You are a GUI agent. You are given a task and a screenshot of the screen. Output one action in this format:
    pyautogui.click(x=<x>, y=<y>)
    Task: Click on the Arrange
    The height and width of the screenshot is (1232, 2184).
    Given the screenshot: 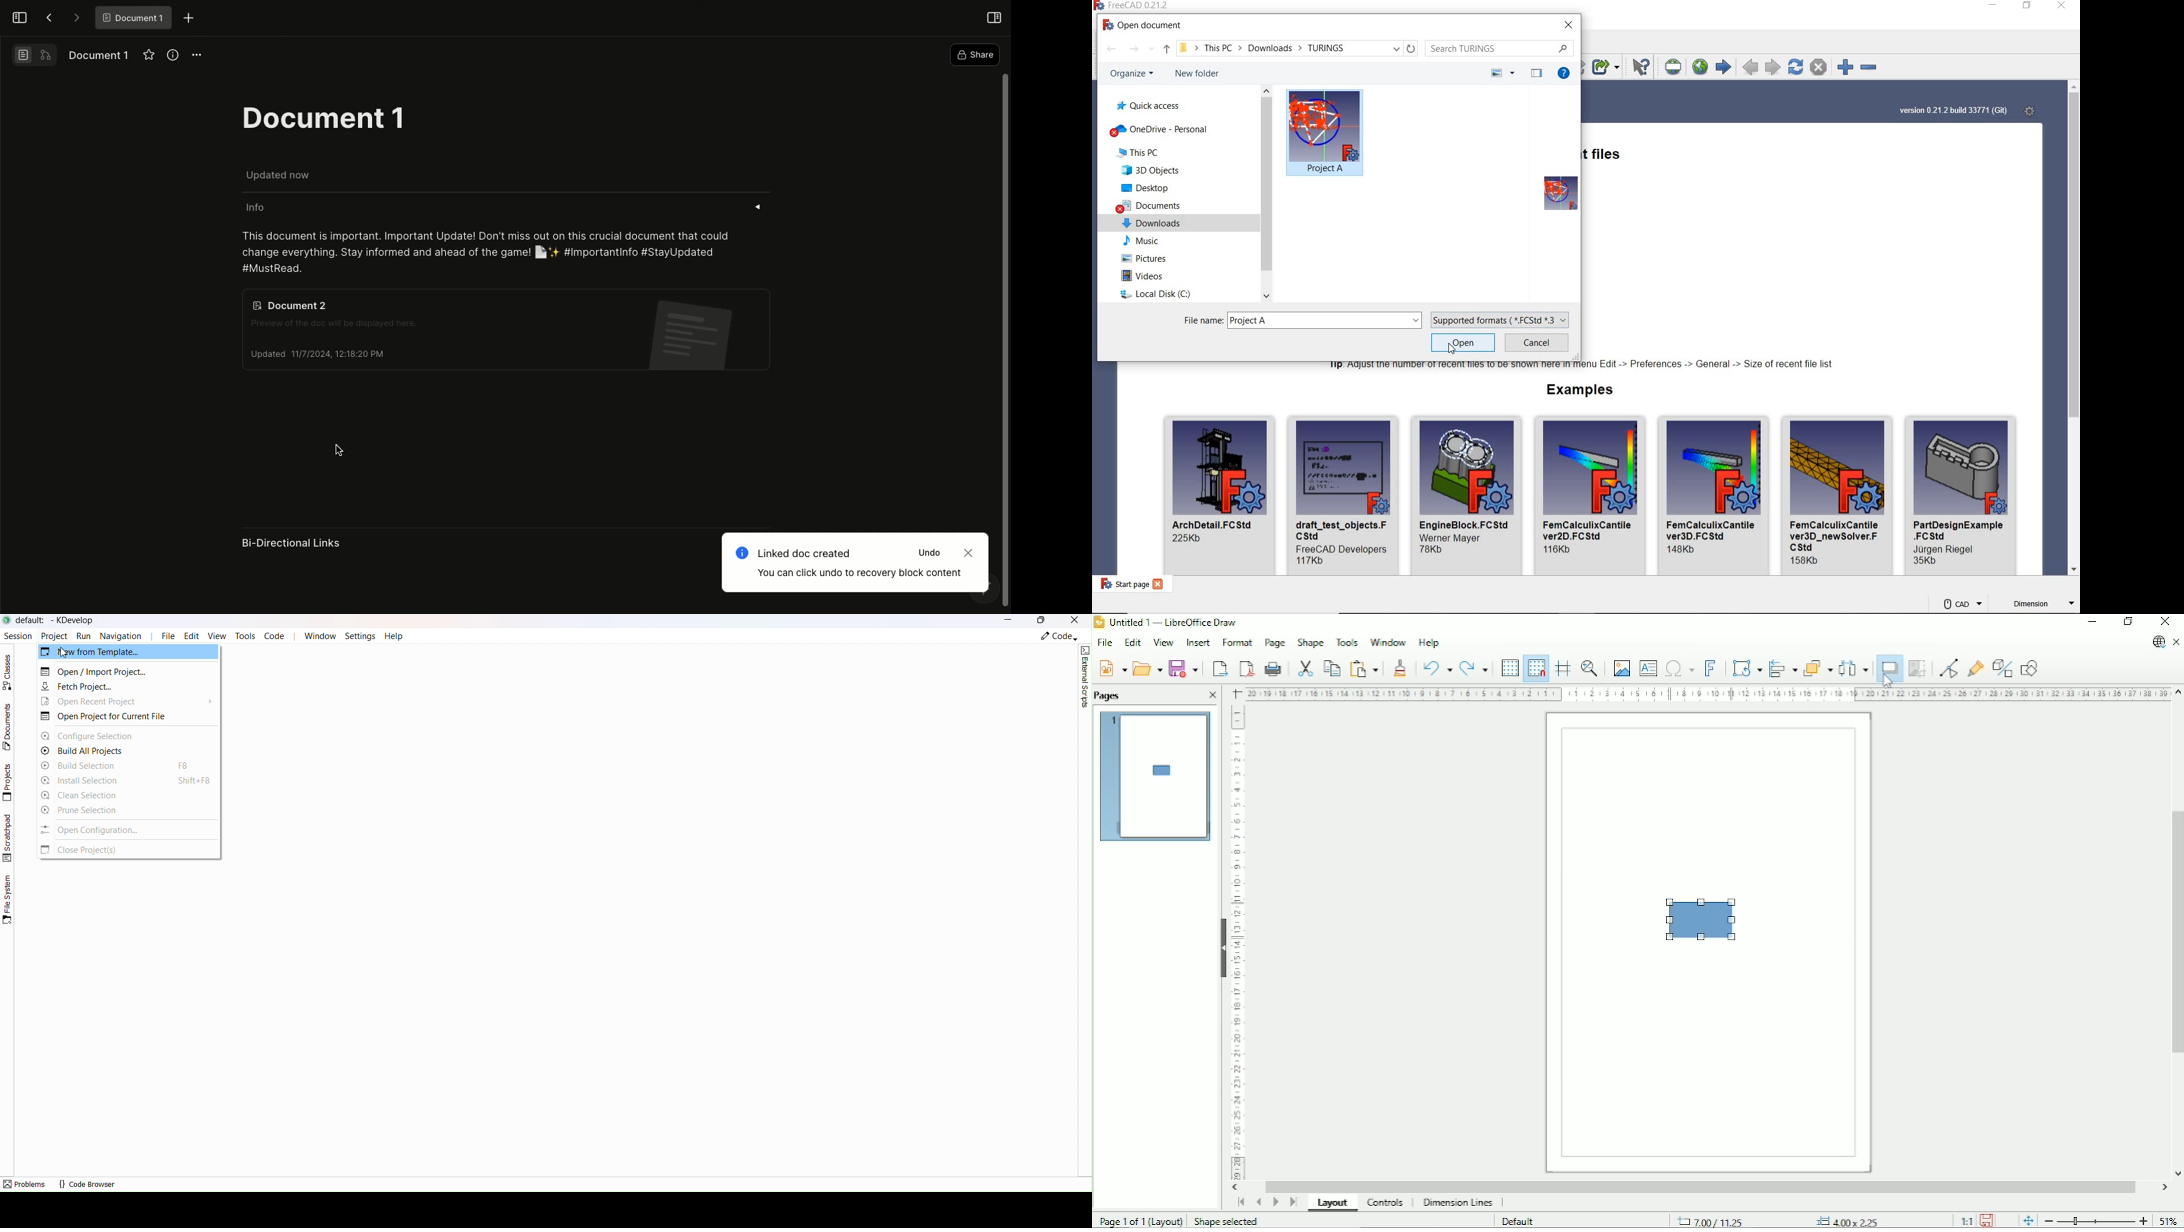 What is the action you would take?
    pyautogui.click(x=1817, y=668)
    